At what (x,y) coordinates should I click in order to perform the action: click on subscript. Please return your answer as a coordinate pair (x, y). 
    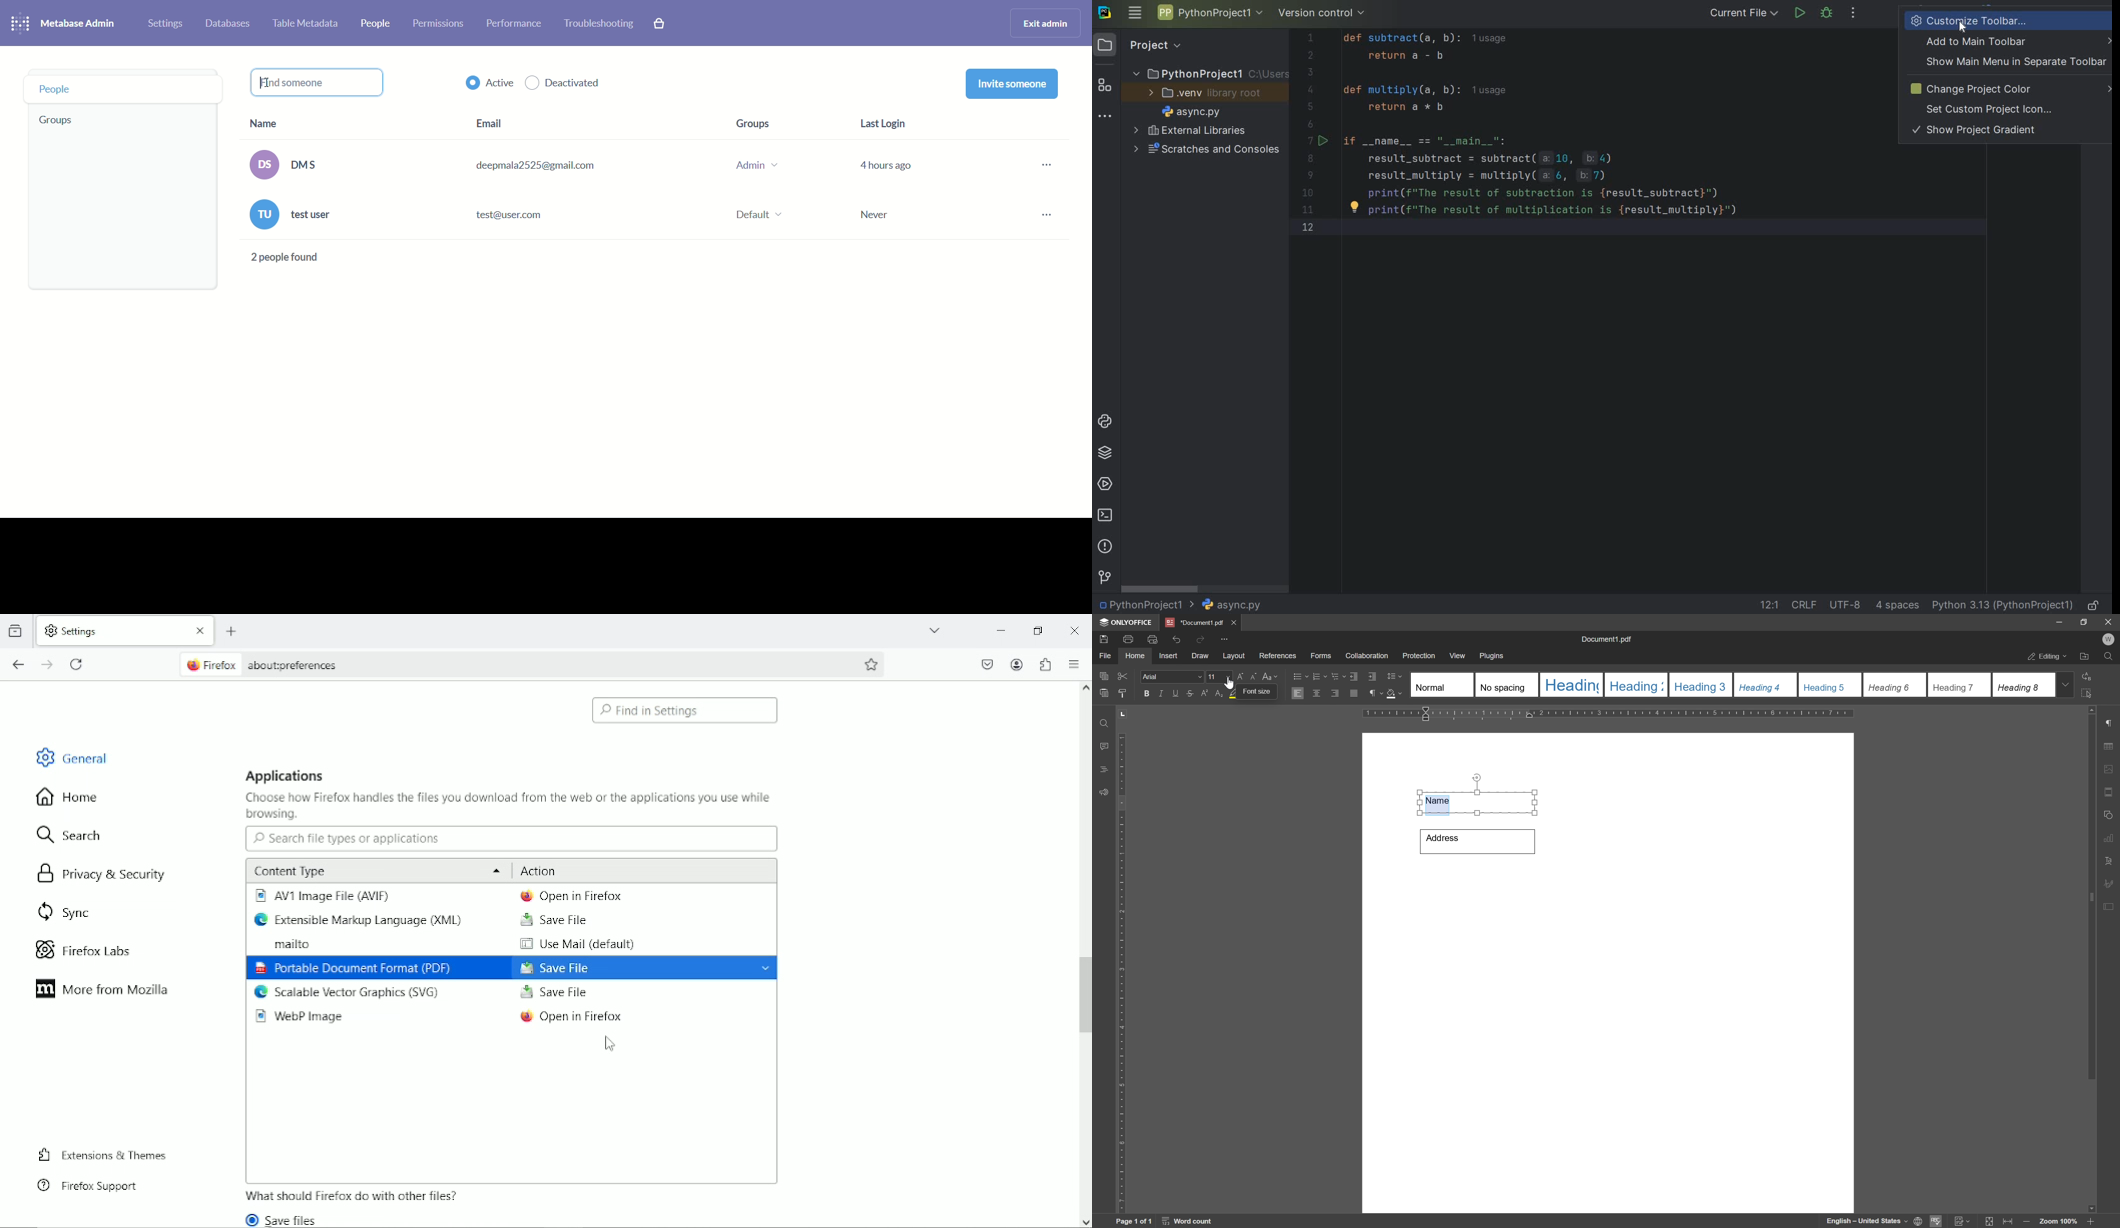
    Looking at the image, I should click on (1216, 694).